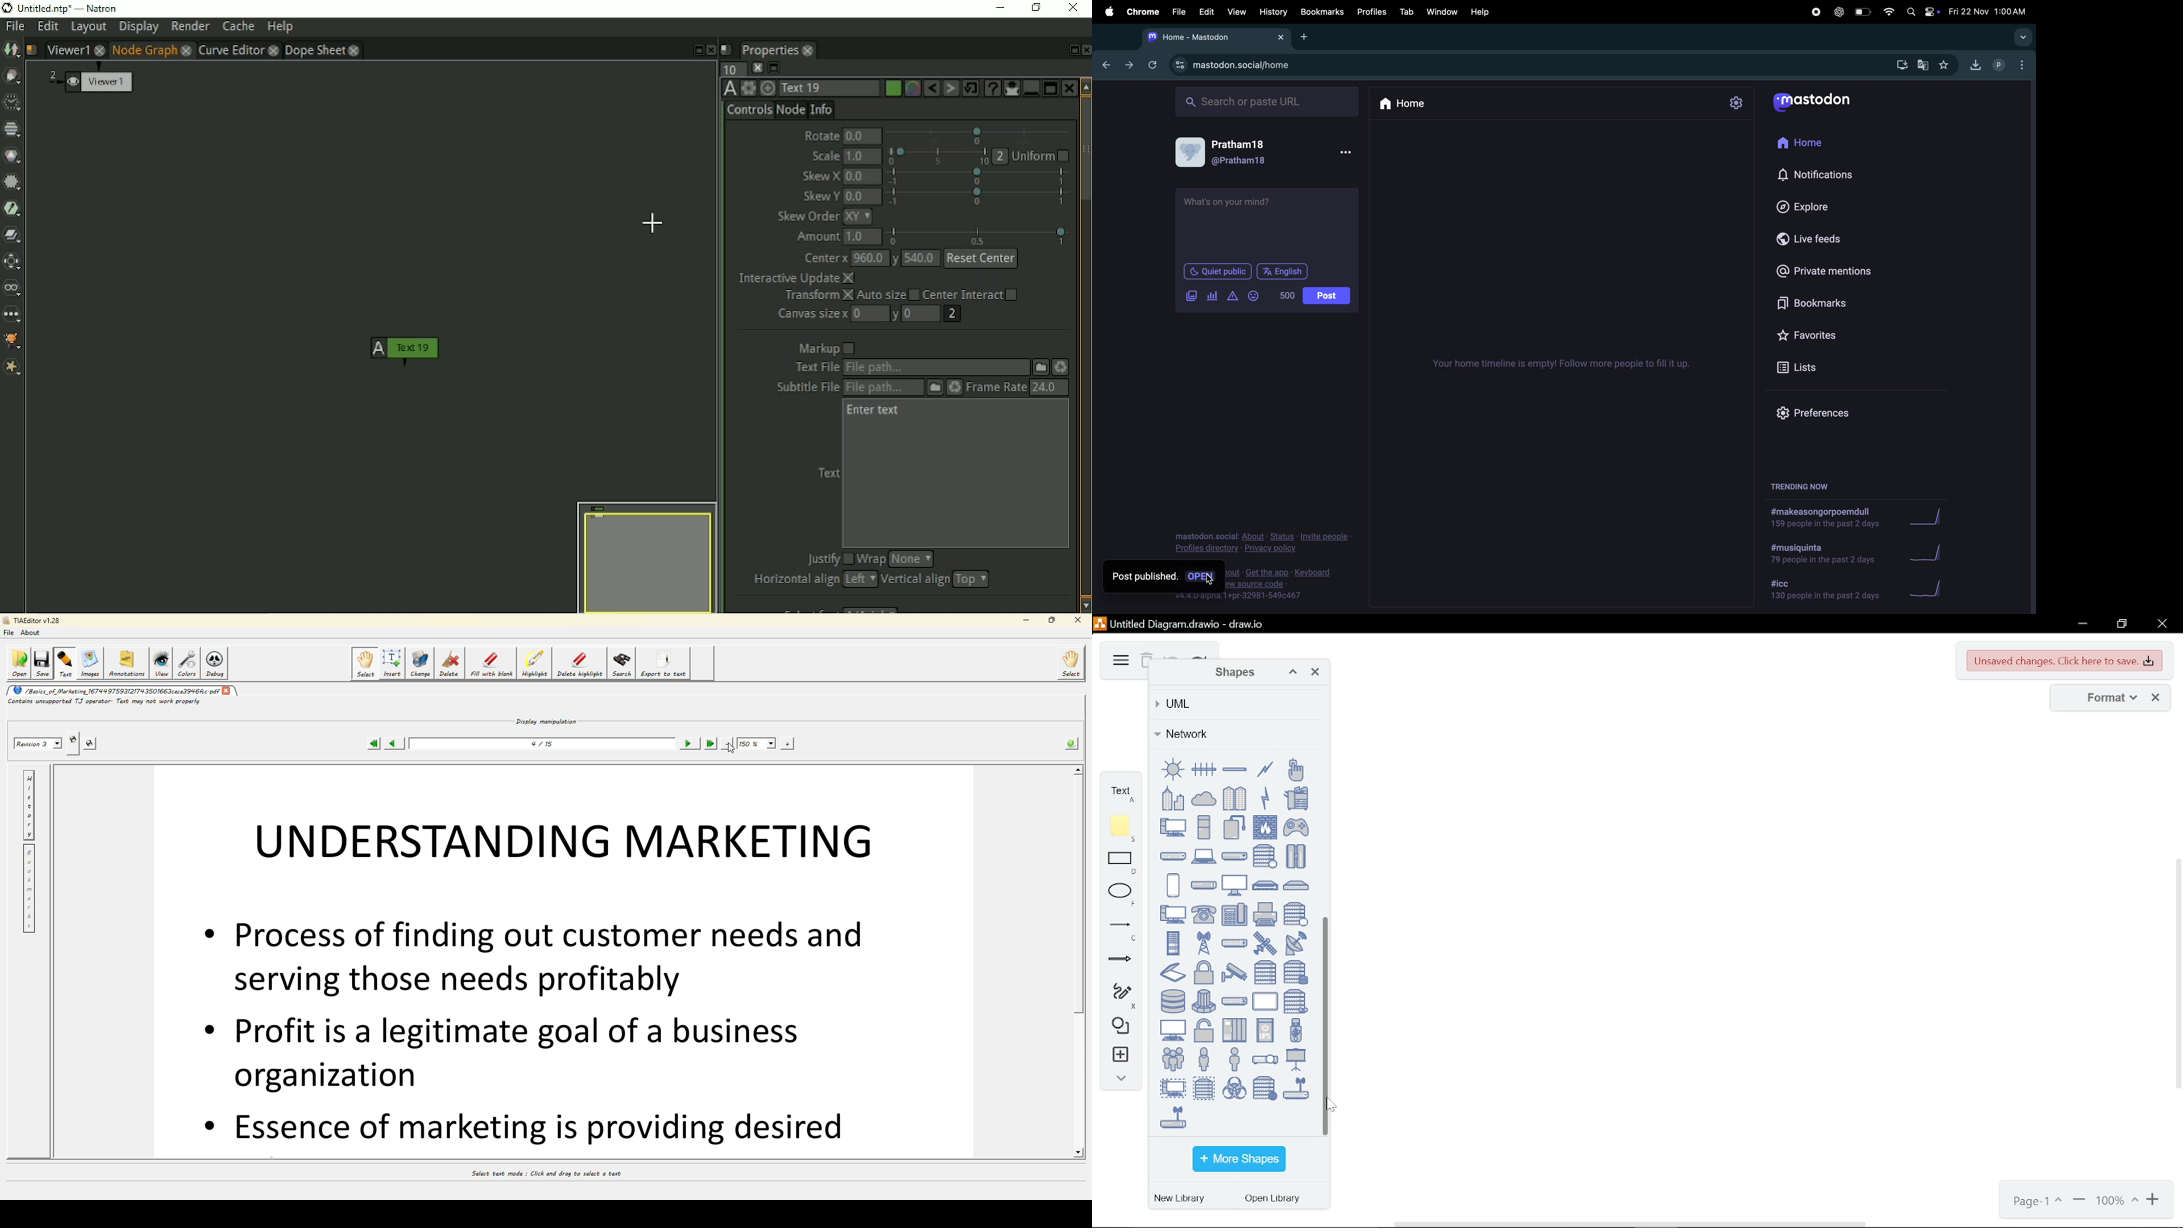 This screenshot has height=1232, width=2184. I want to click on OPEN, so click(1200, 576).